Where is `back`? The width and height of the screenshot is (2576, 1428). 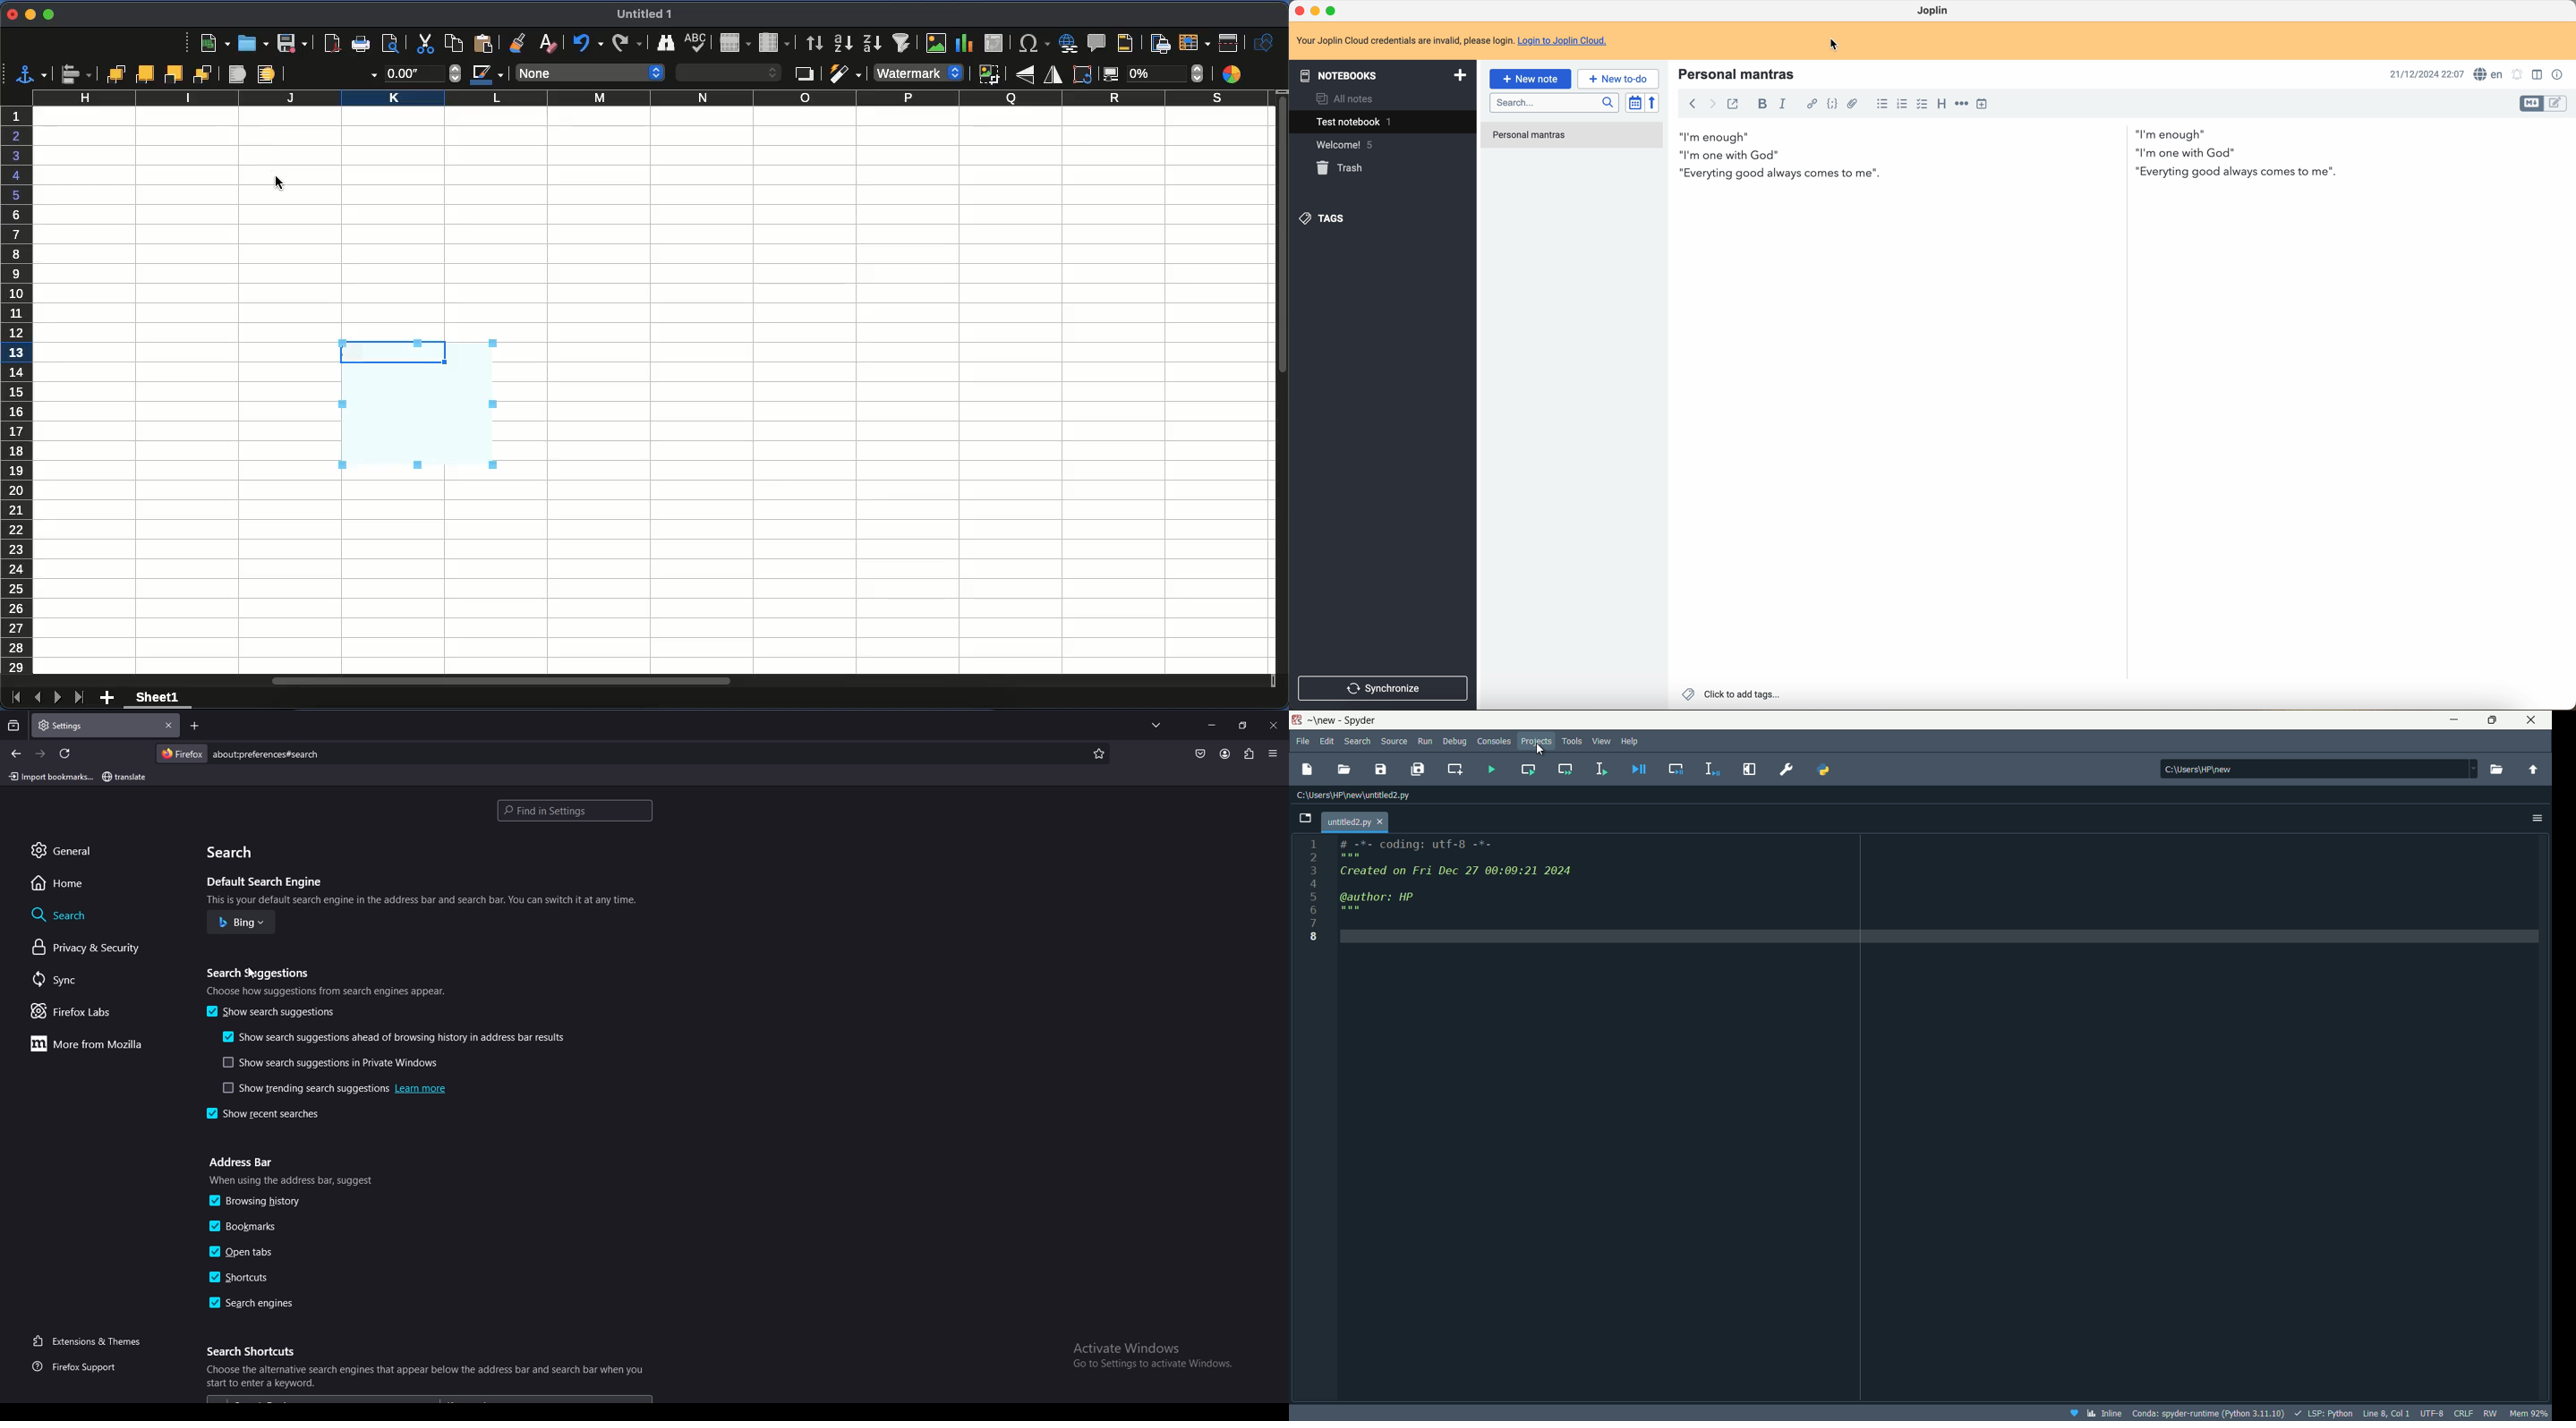
back is located at coordinates (17, 754).